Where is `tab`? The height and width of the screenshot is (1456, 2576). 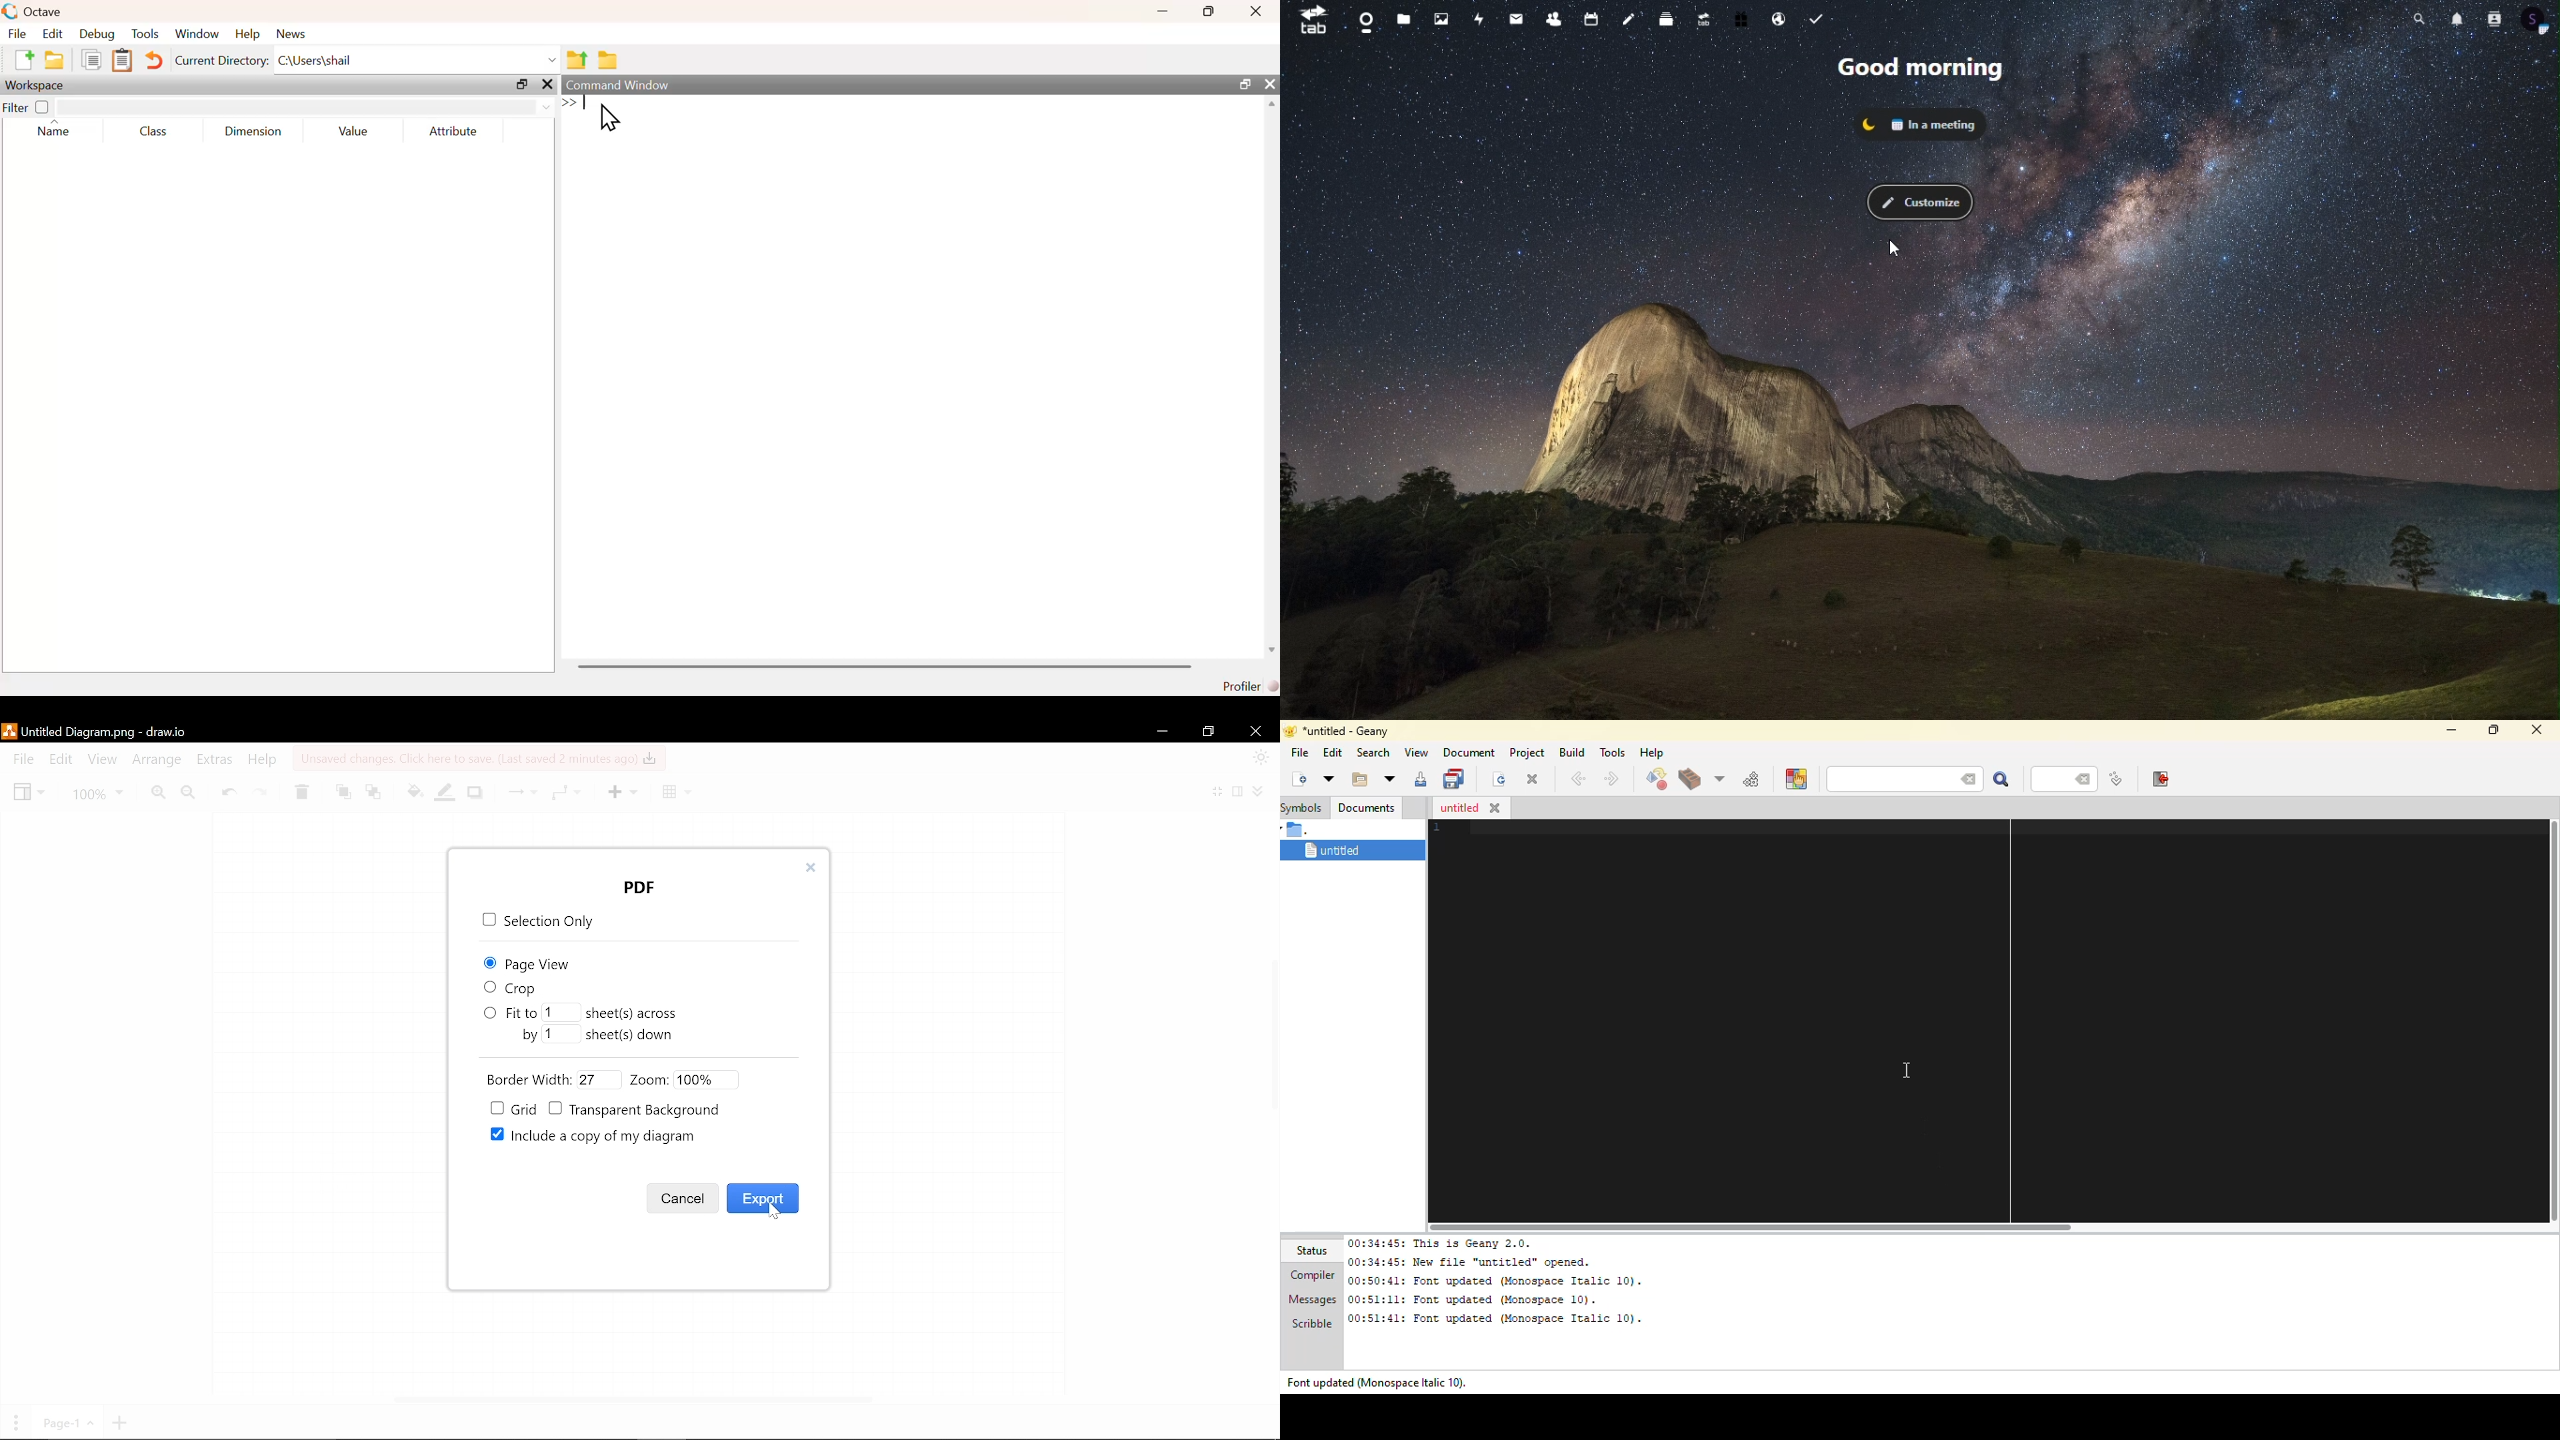 tab is located at coordinates (1308, 20).